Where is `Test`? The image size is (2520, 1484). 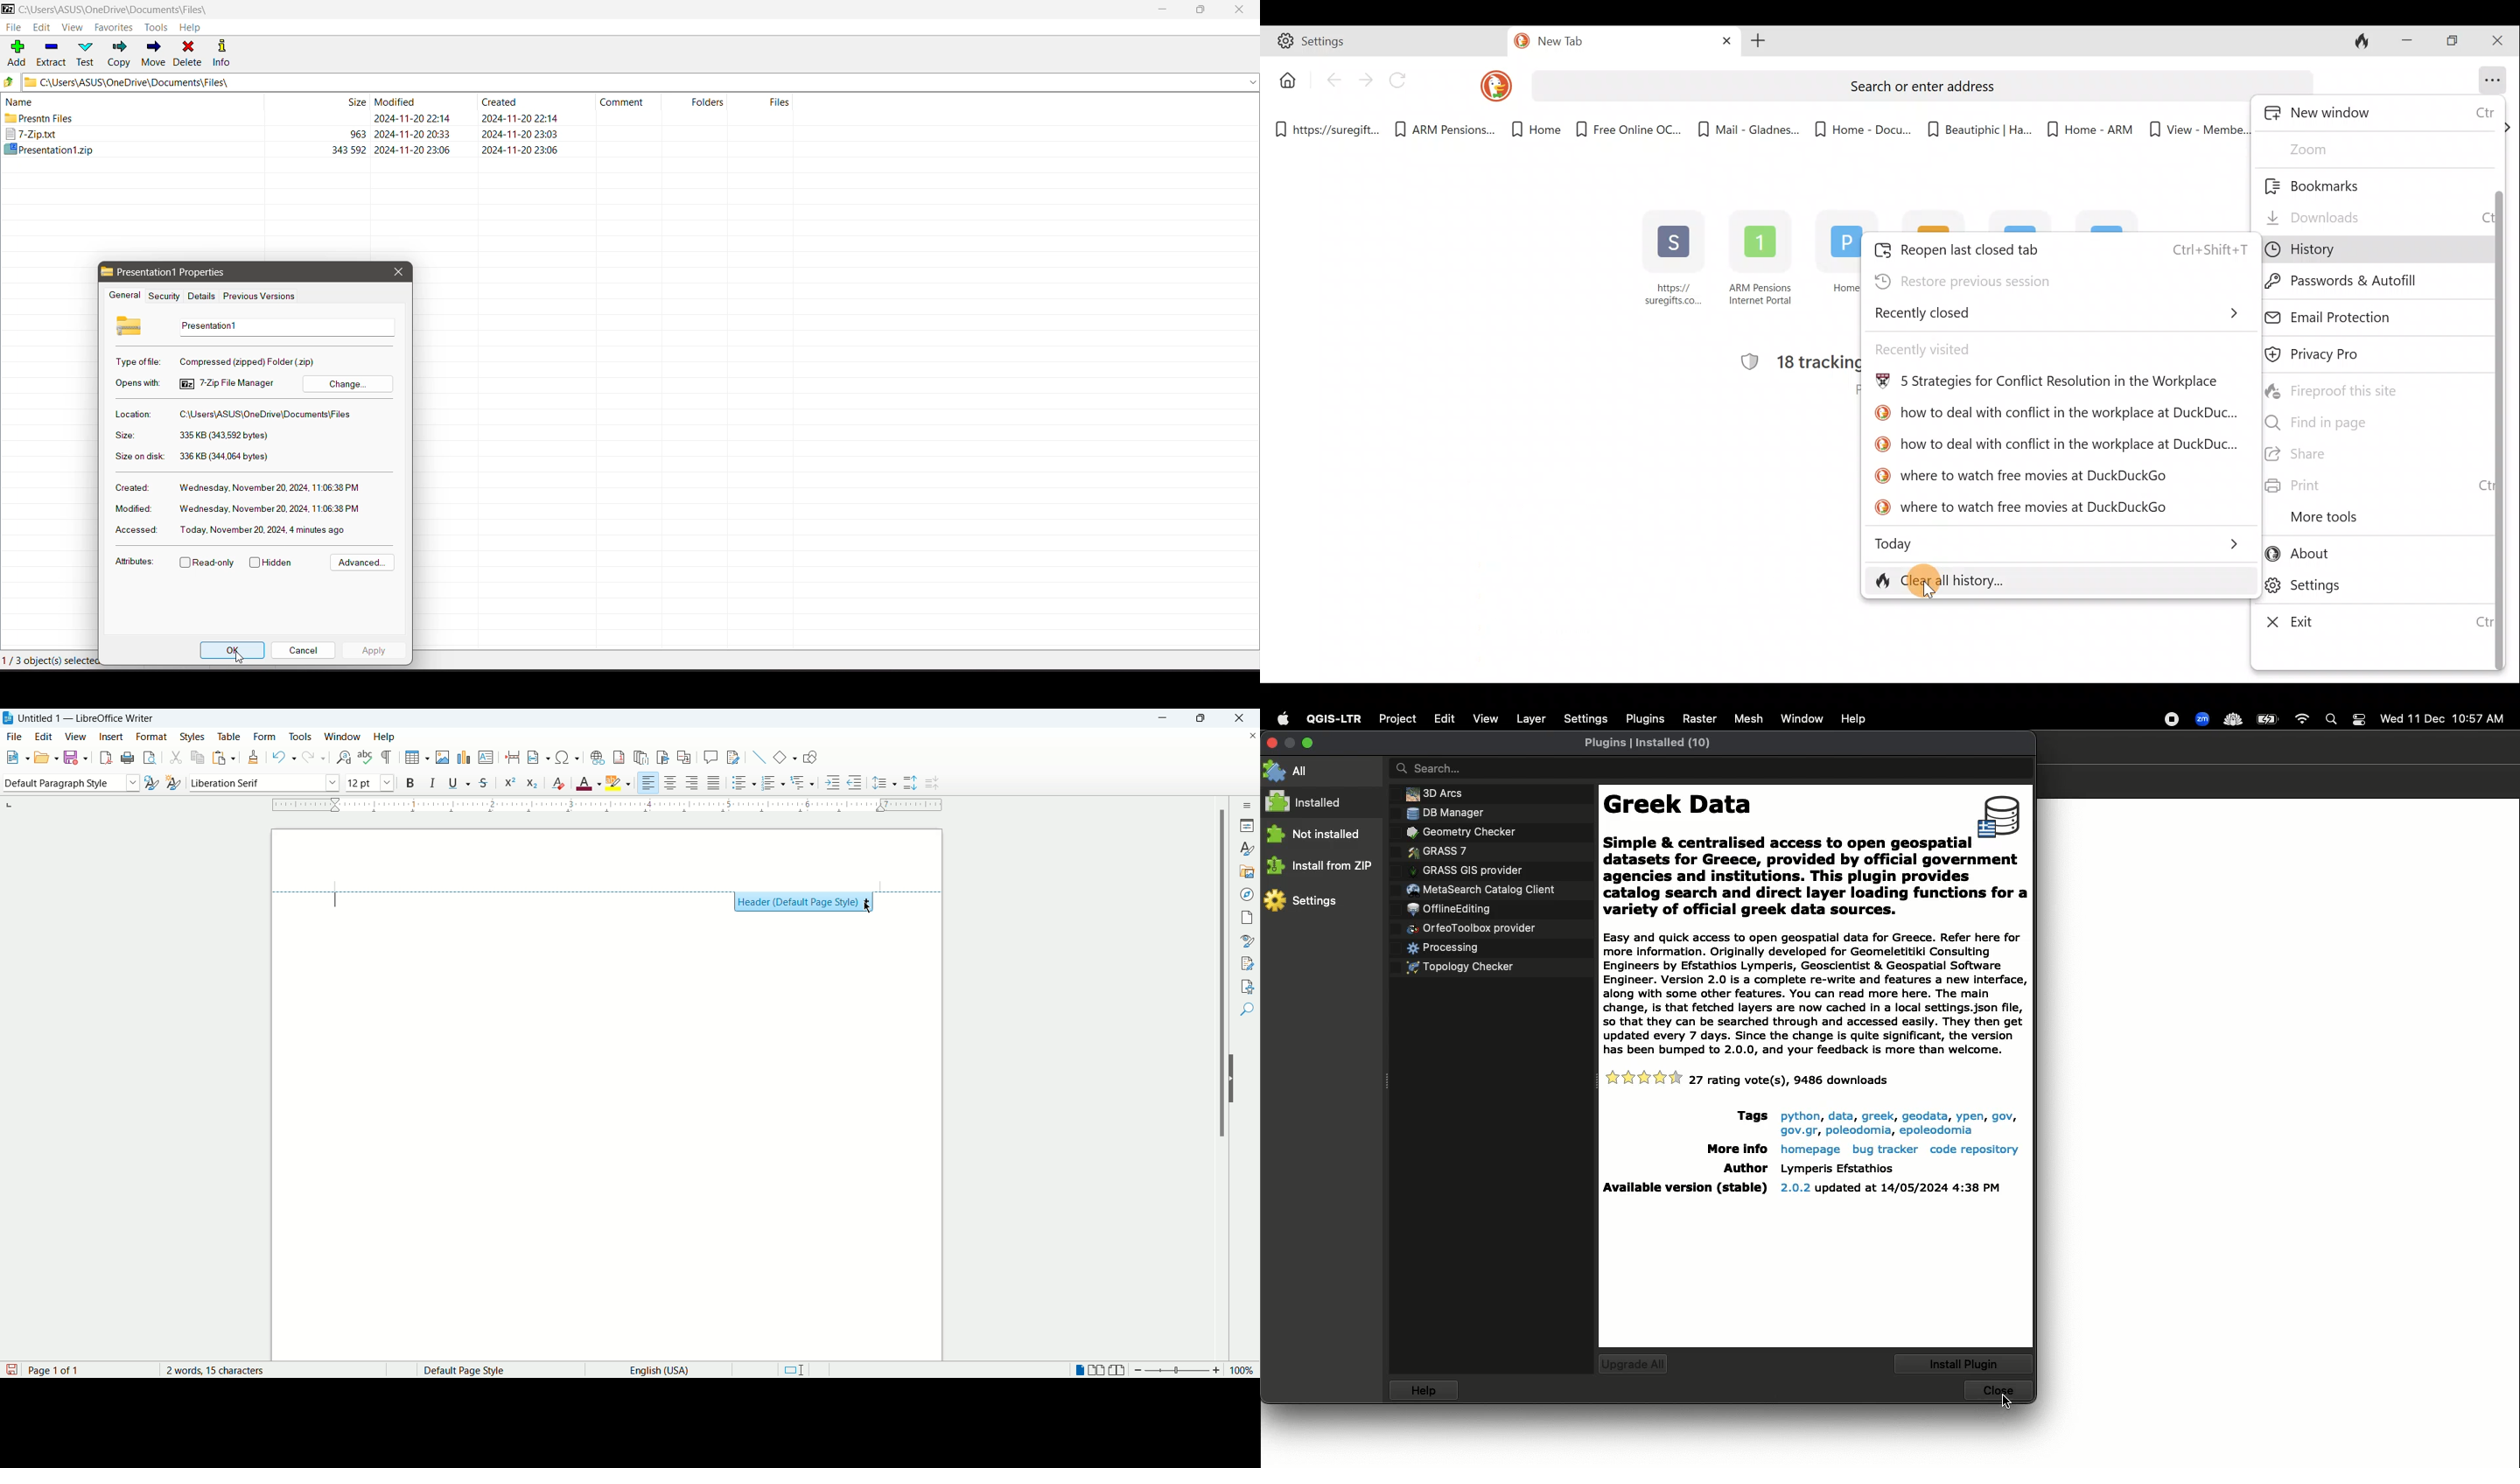
Test is located at coordinates (87, 53).